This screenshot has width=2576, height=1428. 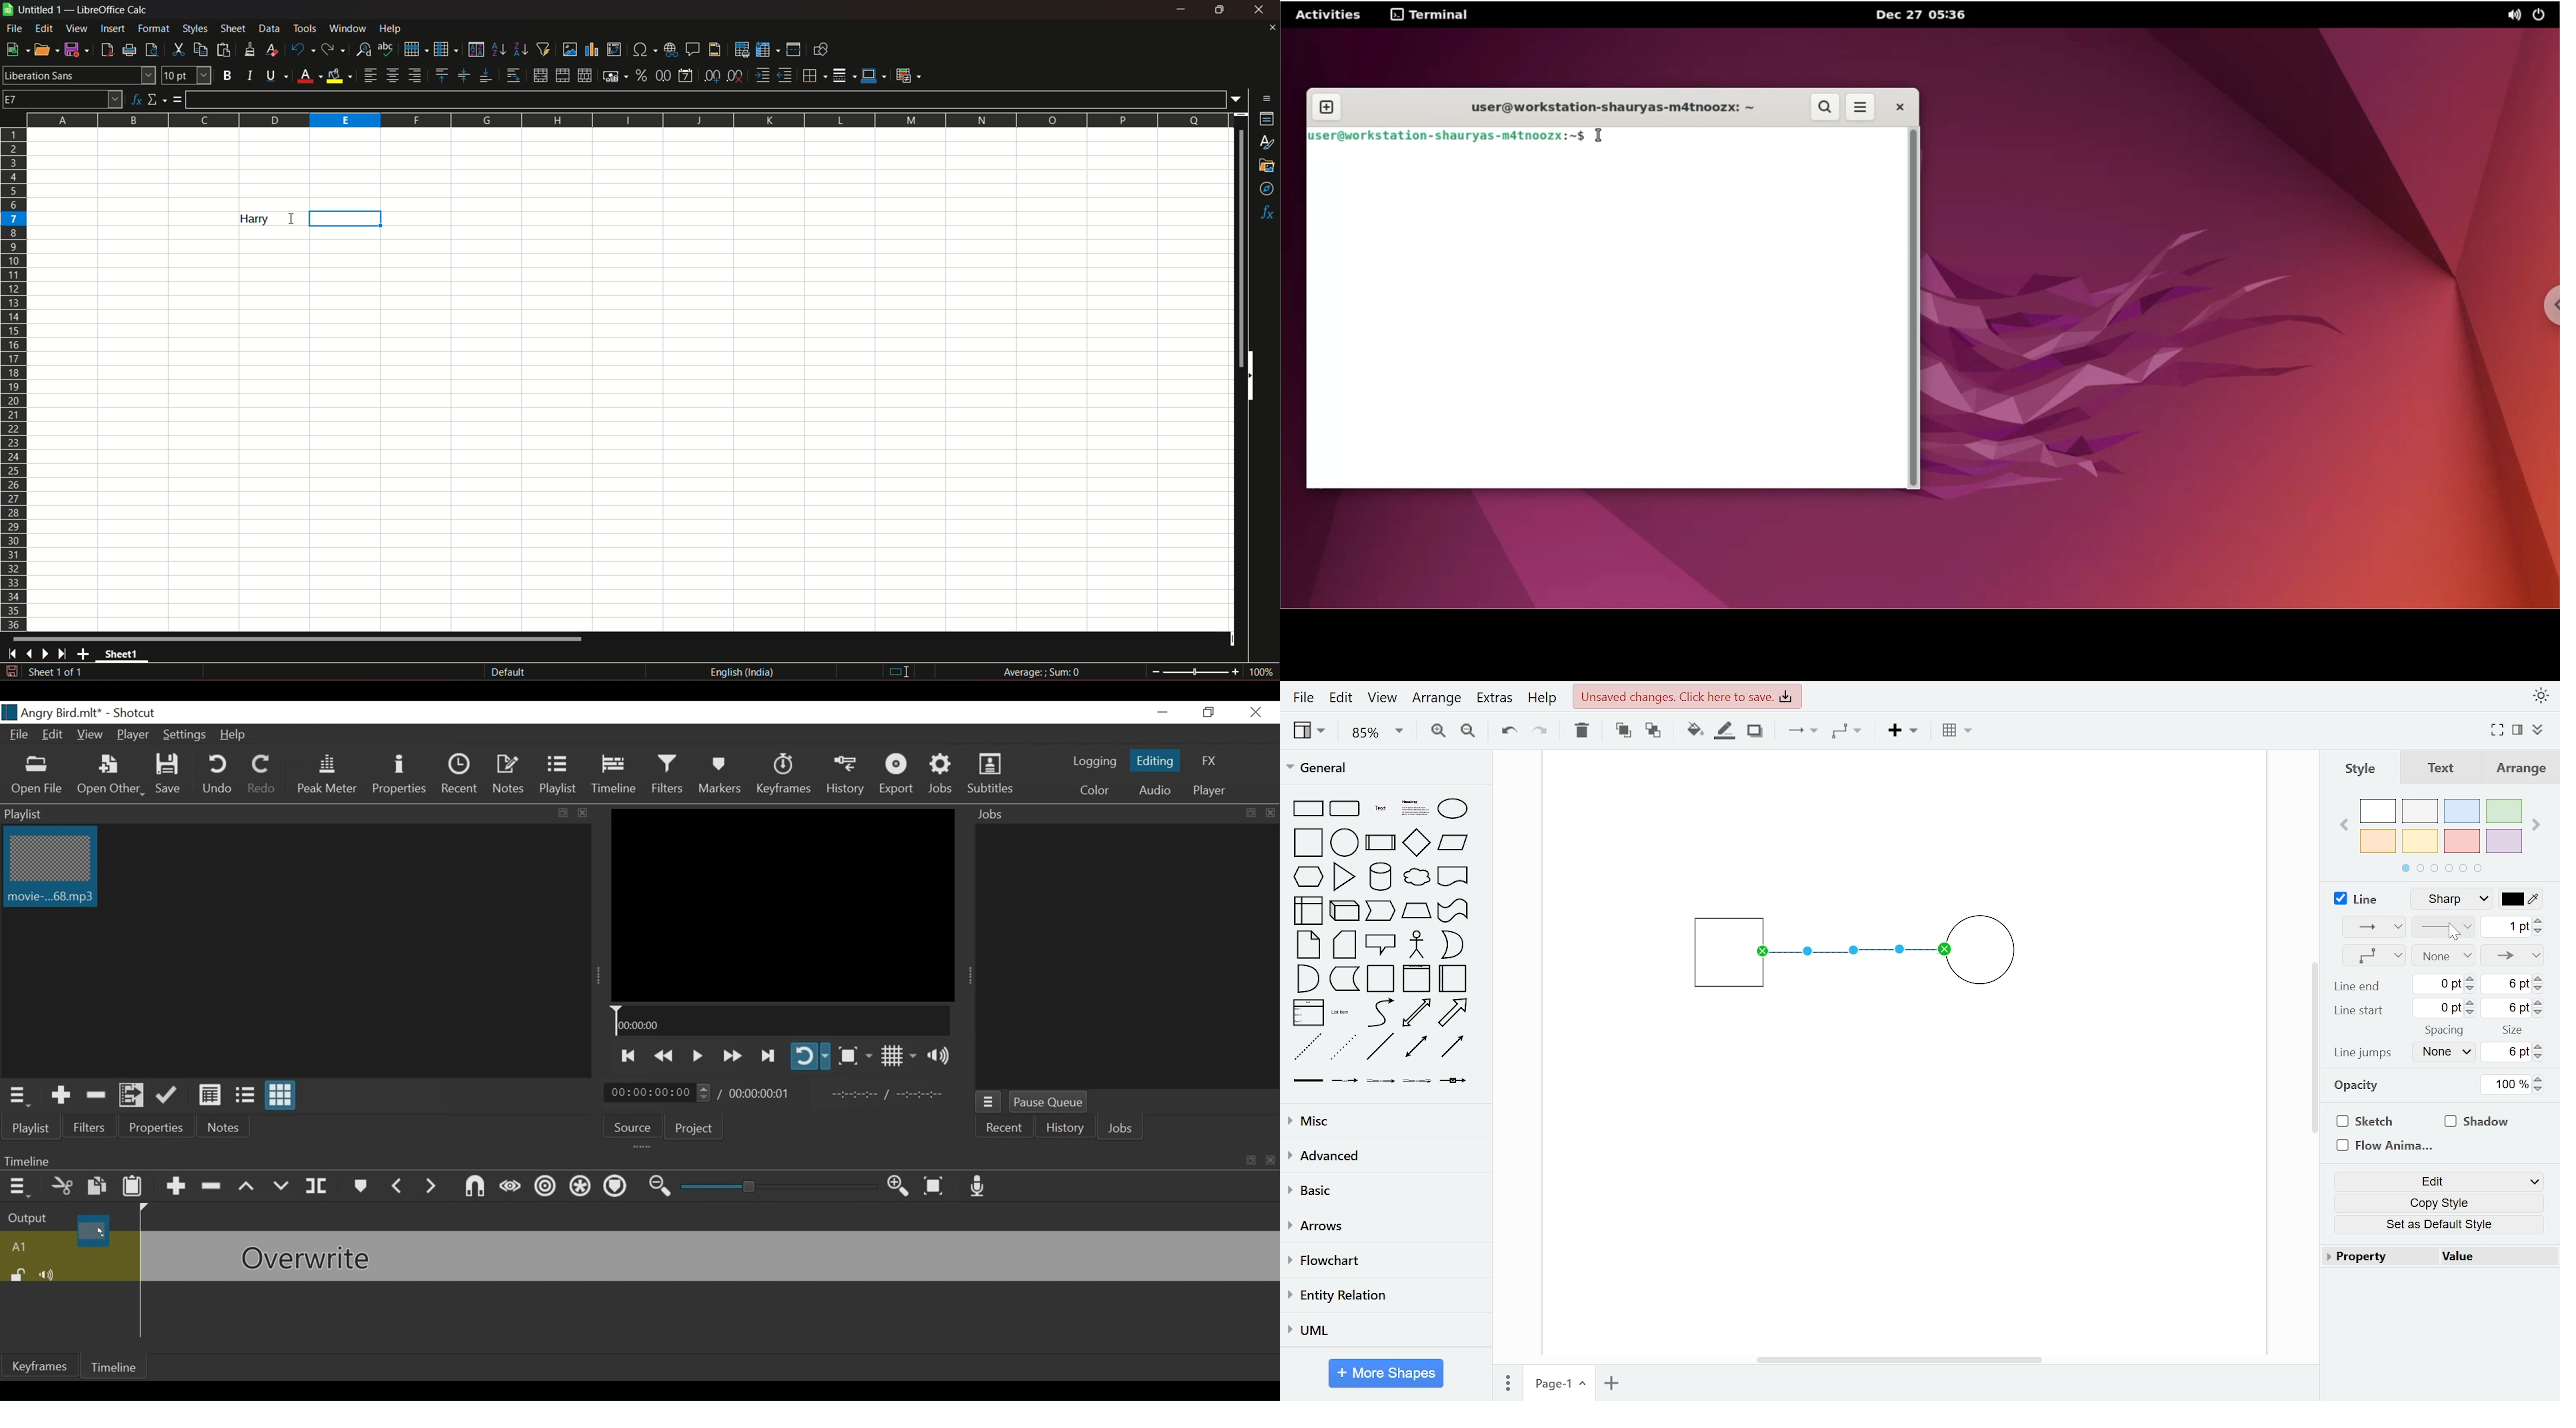 I want to click on document modified, so click(x=11, y=672).